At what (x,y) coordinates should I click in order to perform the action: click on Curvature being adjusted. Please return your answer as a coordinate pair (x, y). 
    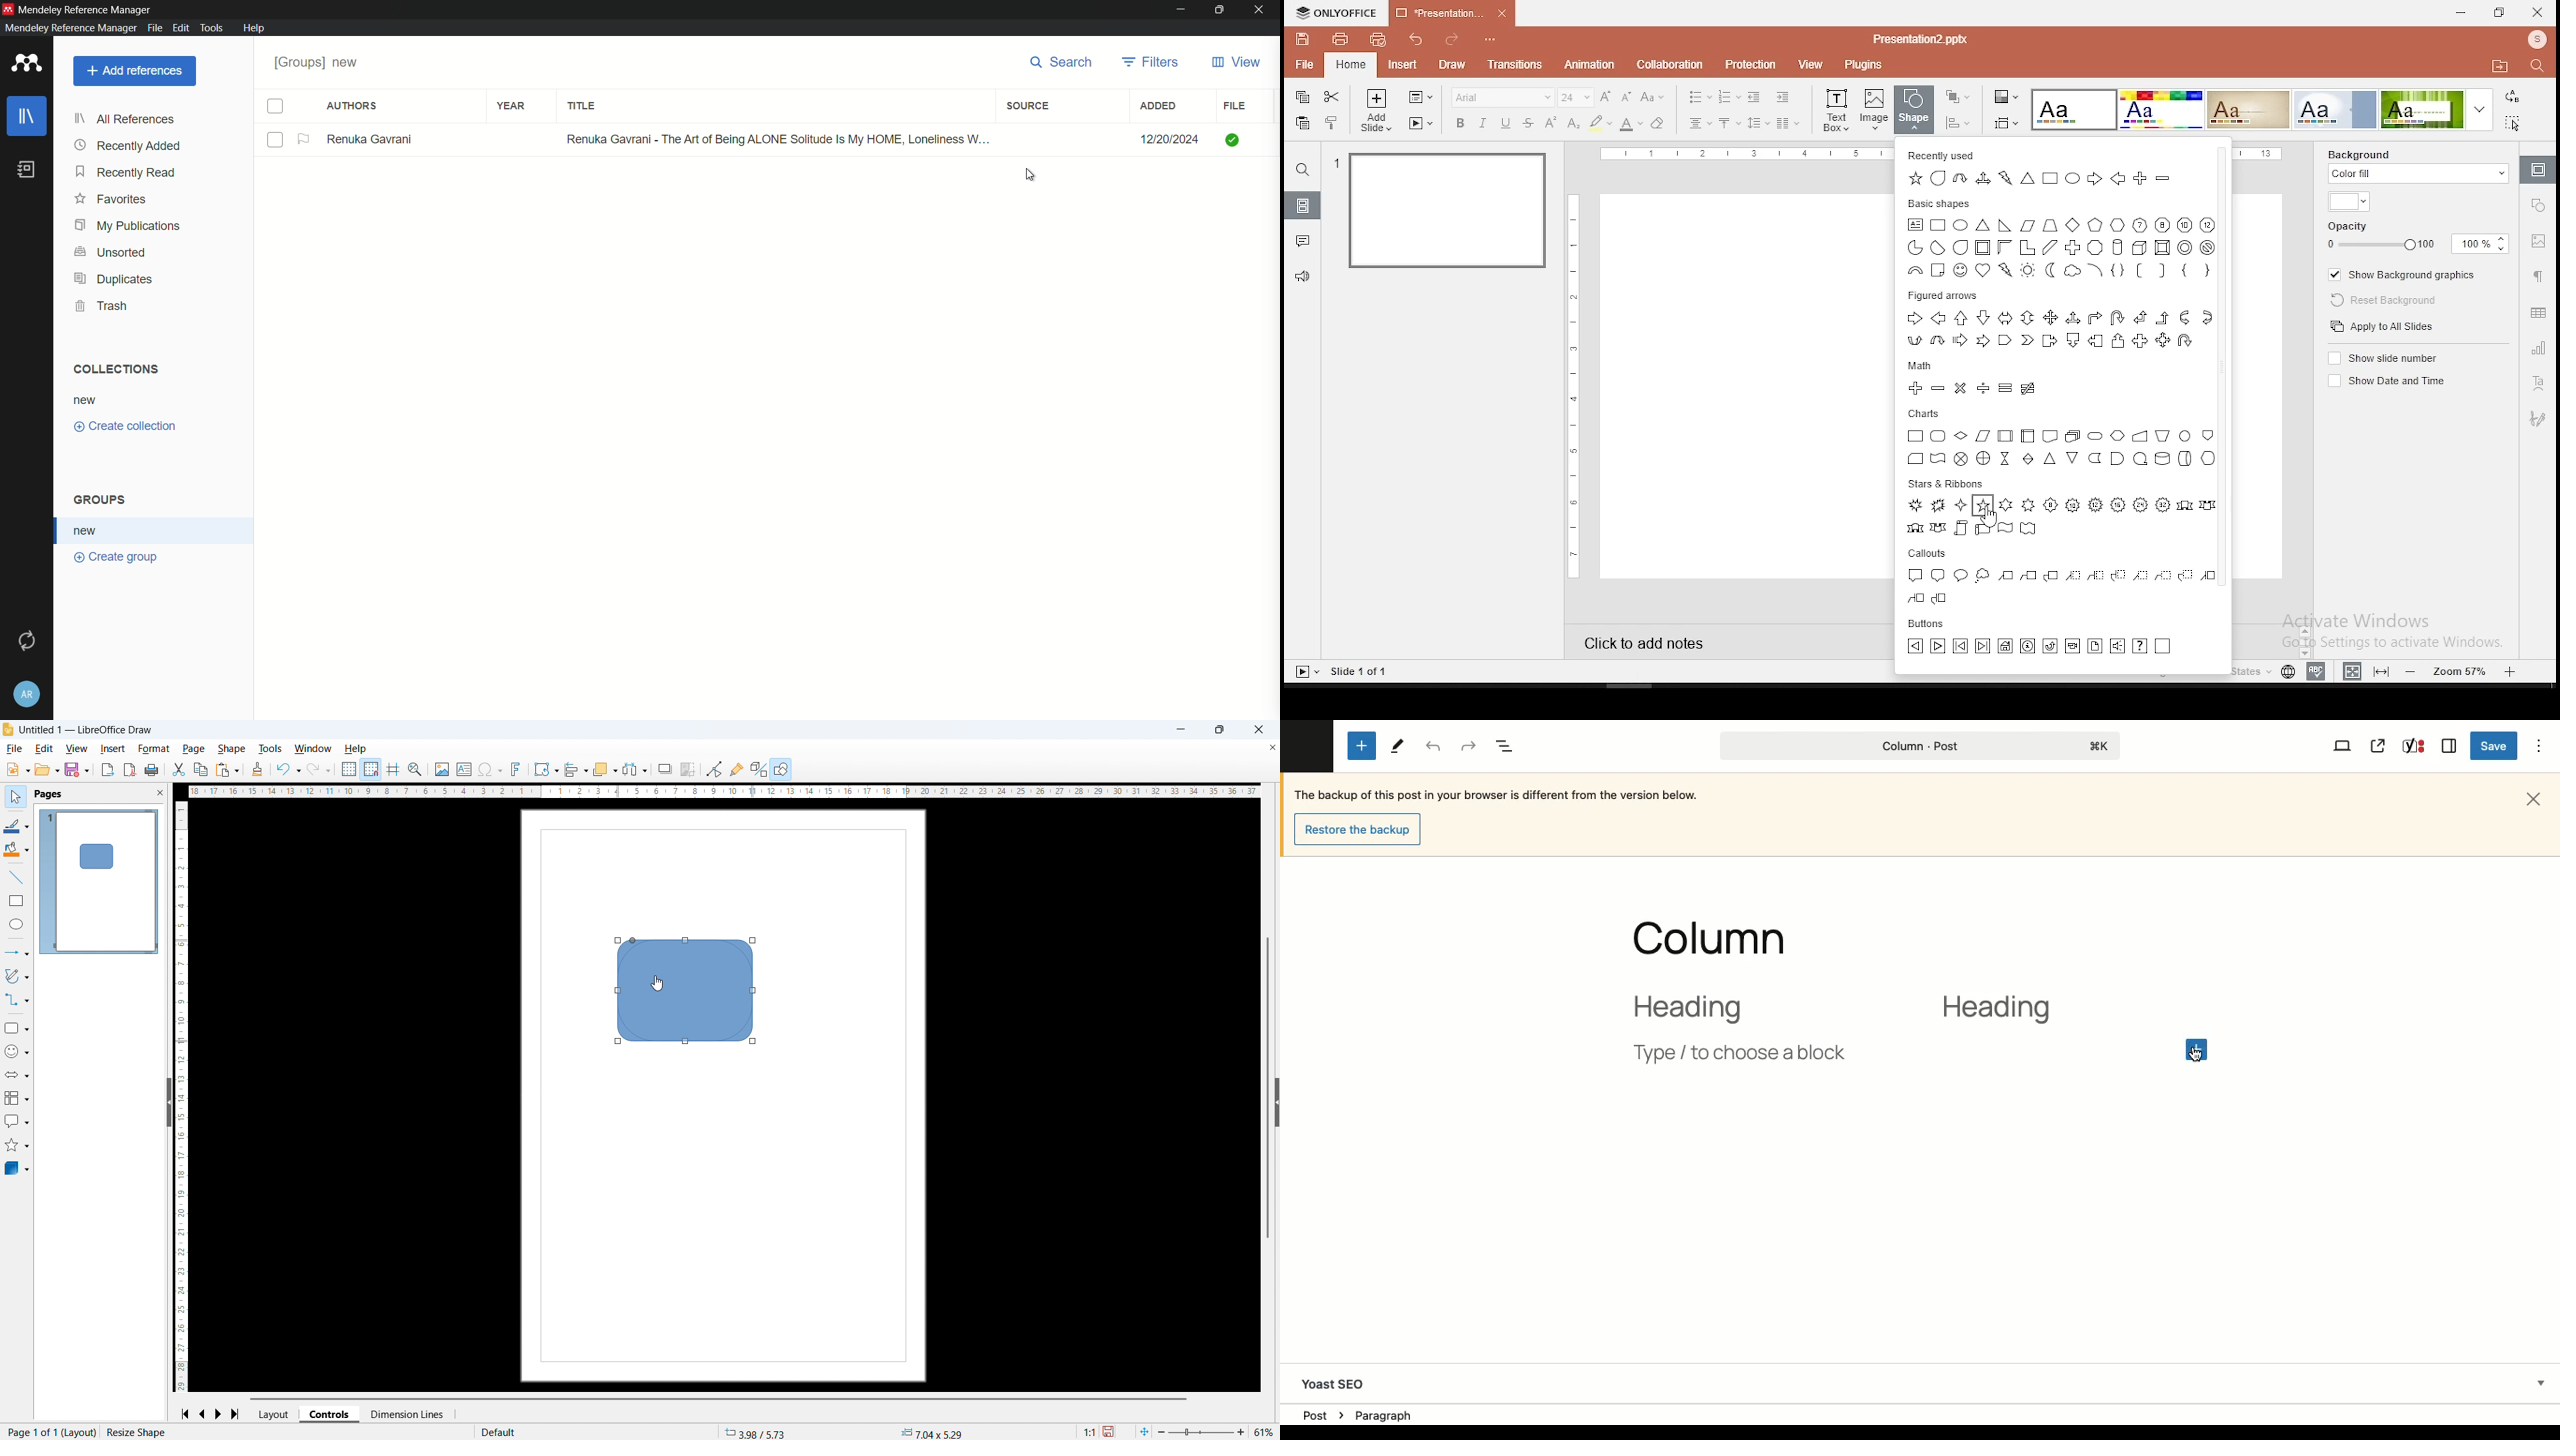
    Looking at the image, I should click on (687, 991).